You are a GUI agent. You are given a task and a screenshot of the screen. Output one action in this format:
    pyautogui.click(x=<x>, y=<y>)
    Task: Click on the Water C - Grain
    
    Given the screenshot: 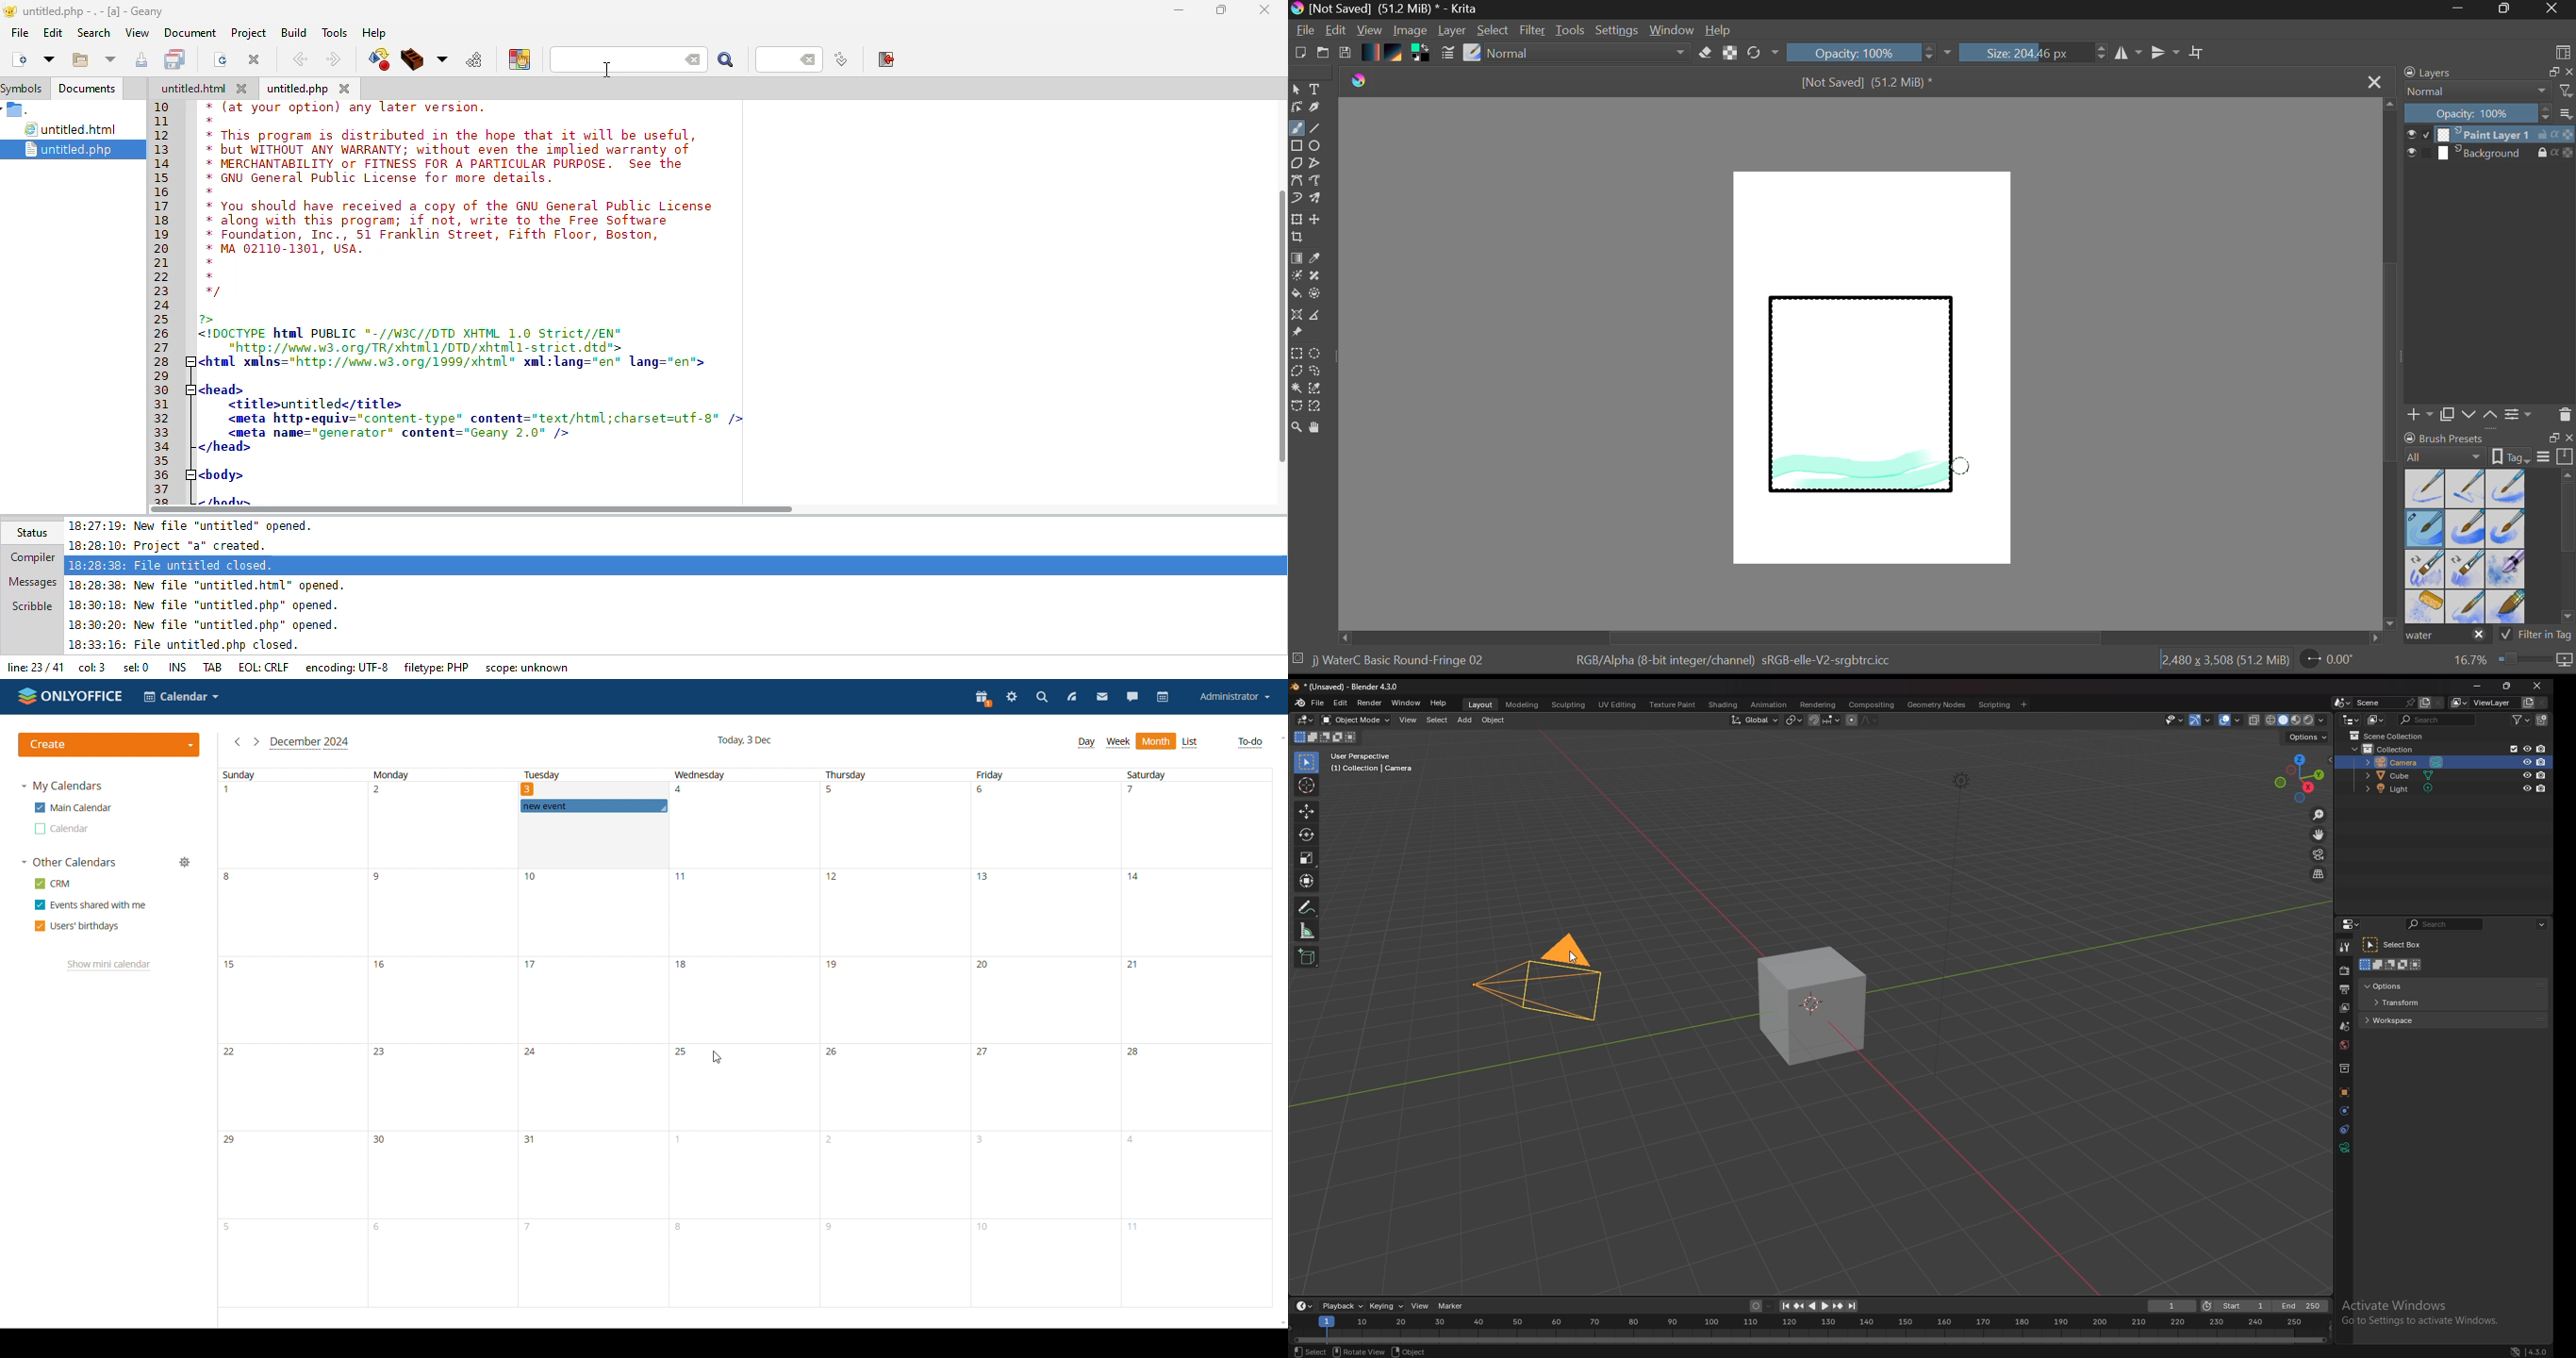 What is the action you would take?
    pyautogui.click(x=2466, y=530)
    